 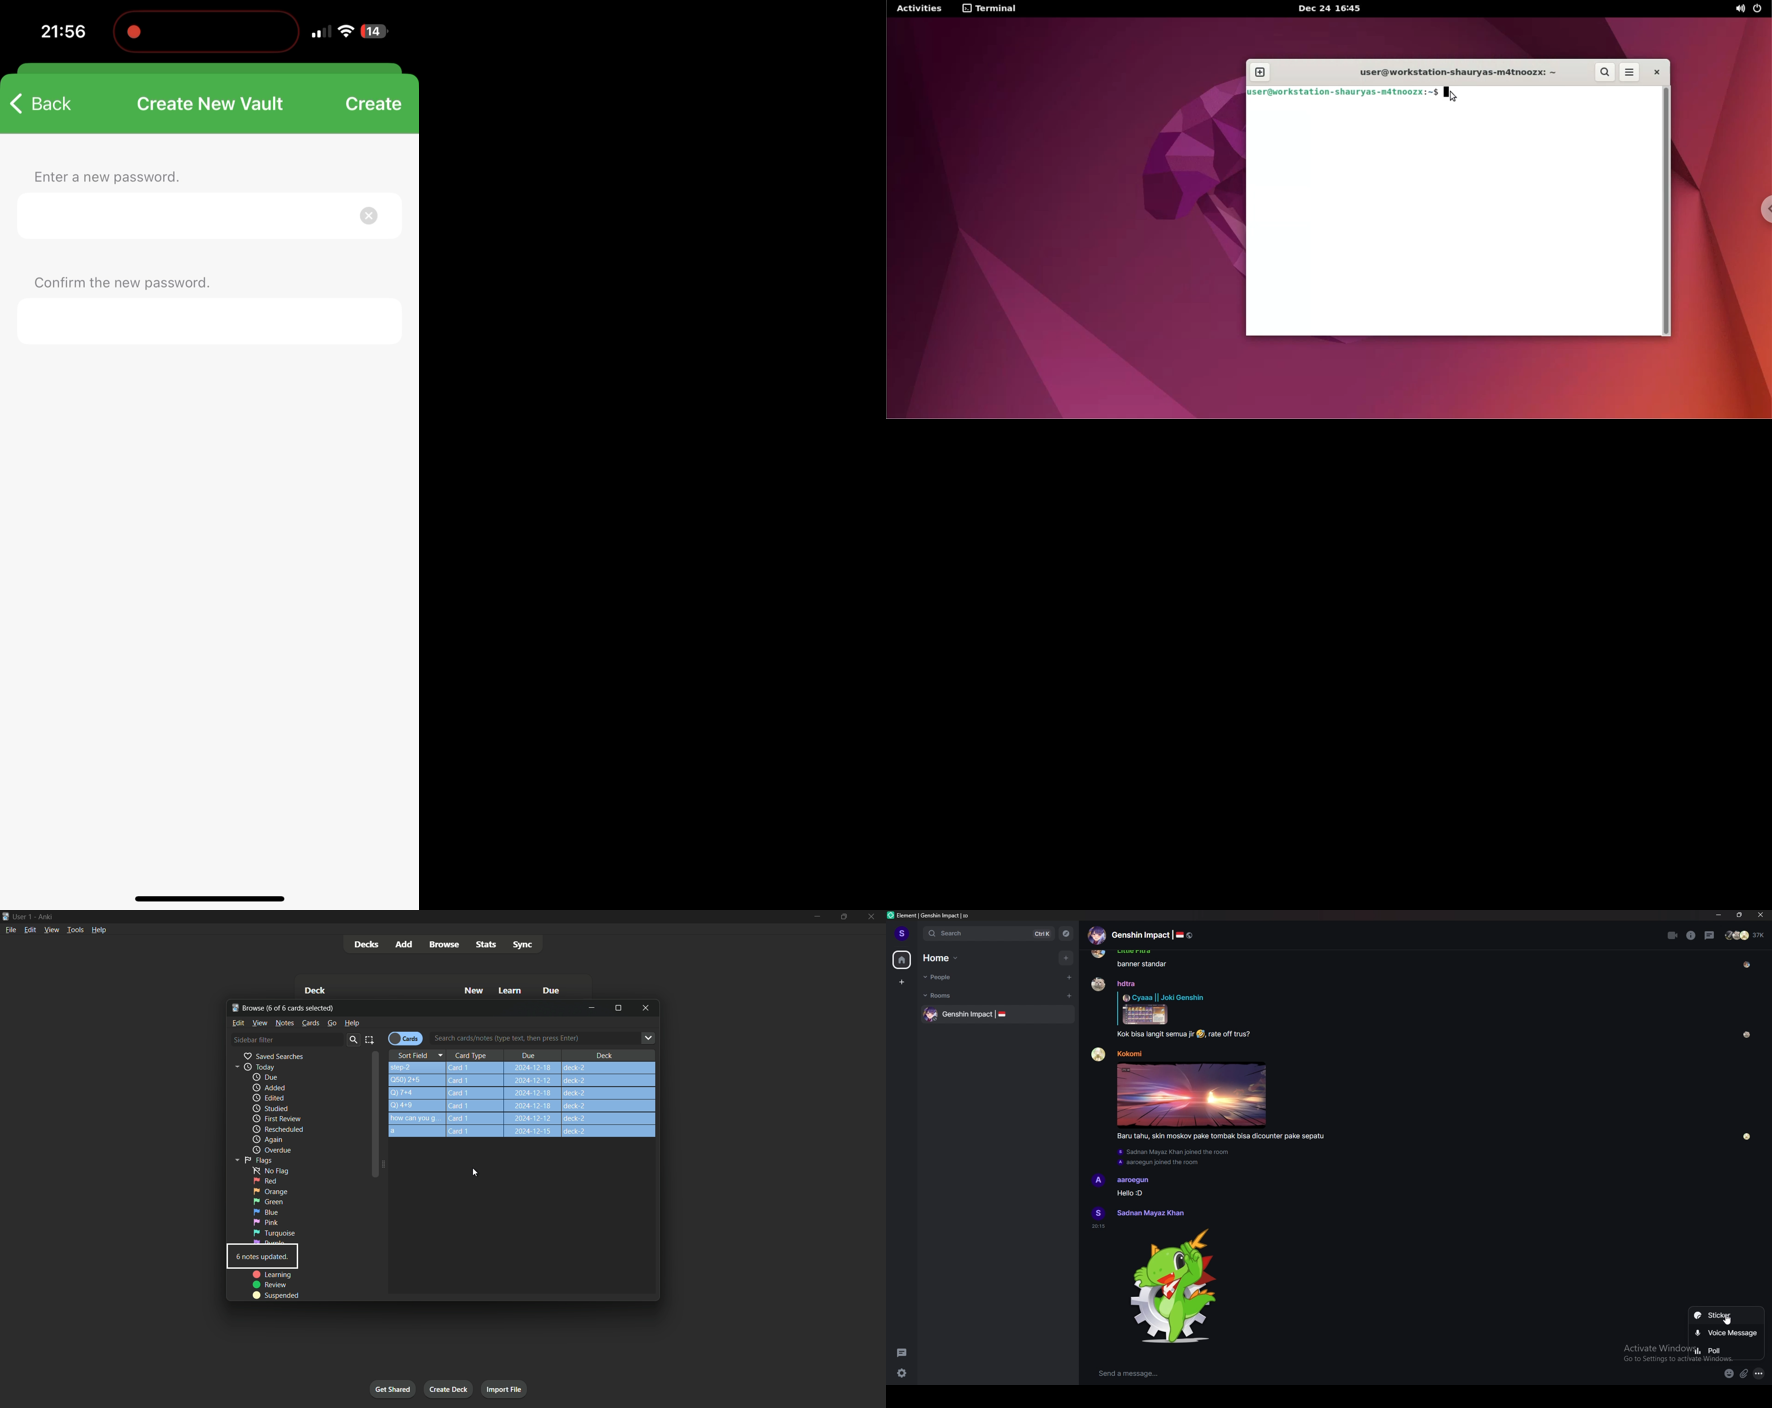 I want to click on Cyaaa || Joki Genshin, so click(x=1163, y=997).